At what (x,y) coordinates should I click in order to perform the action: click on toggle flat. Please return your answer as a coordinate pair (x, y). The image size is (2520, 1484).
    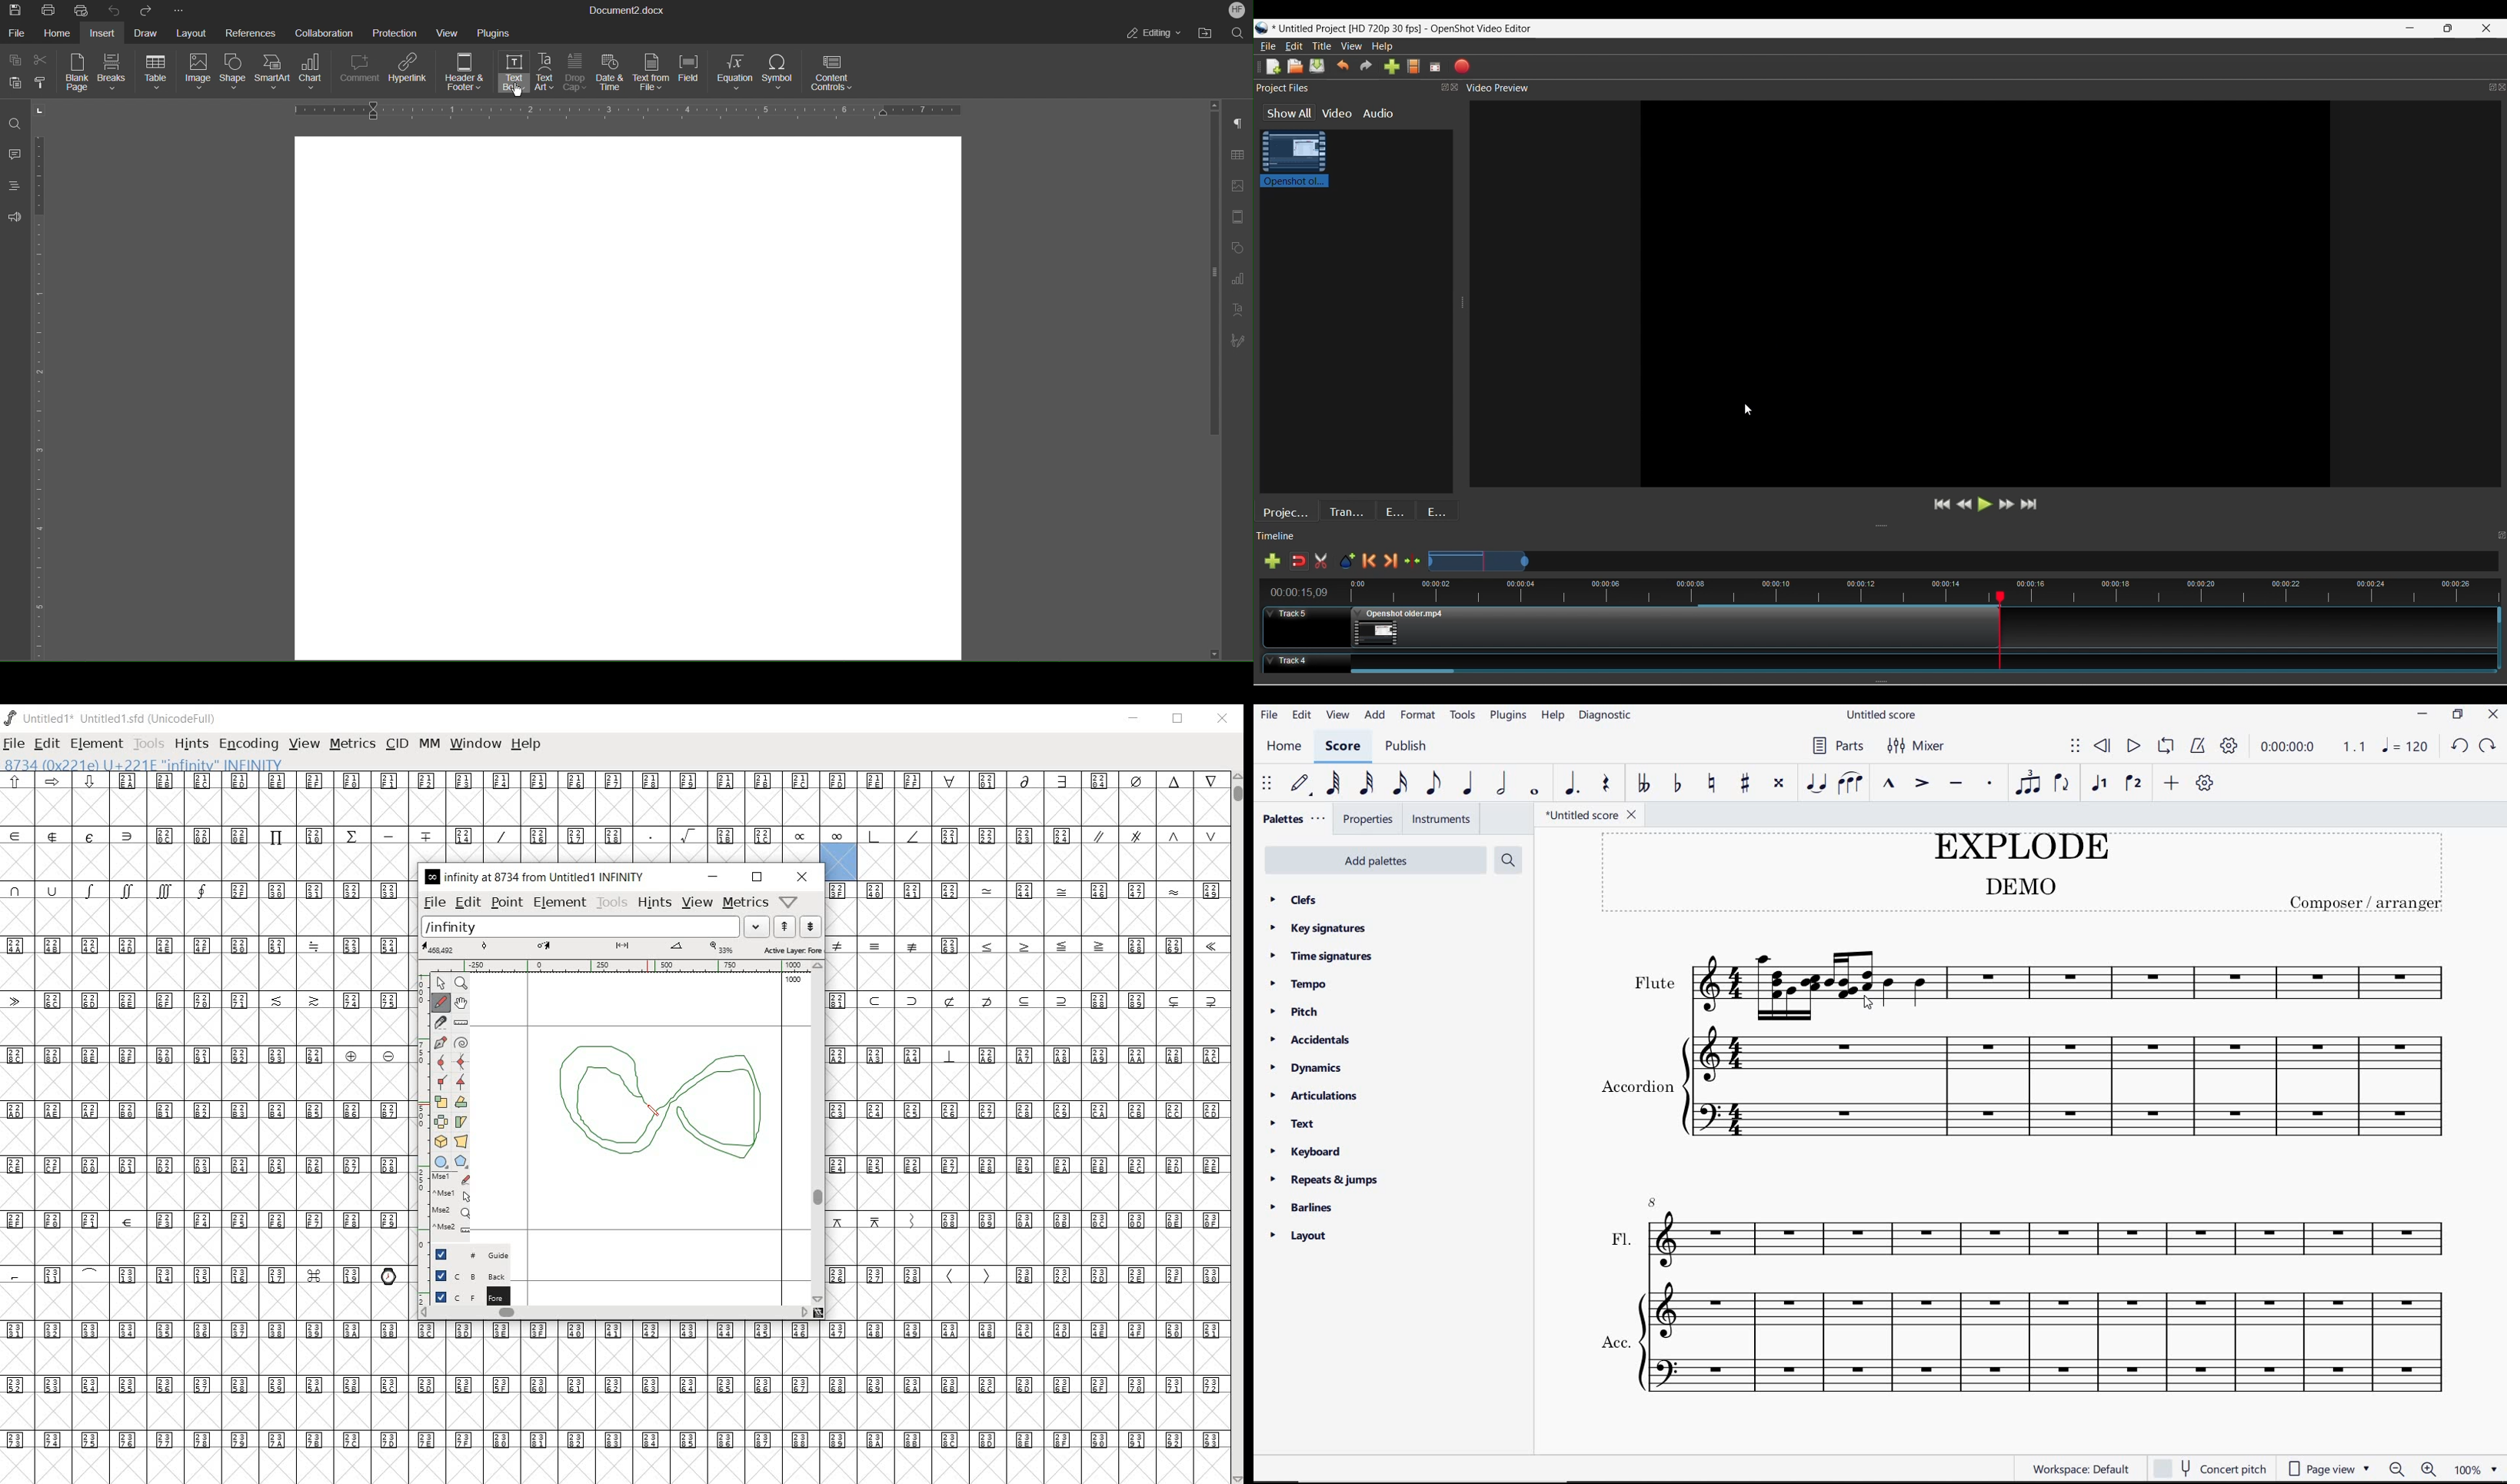
    Looking at the image, I should click on (1677, 784).